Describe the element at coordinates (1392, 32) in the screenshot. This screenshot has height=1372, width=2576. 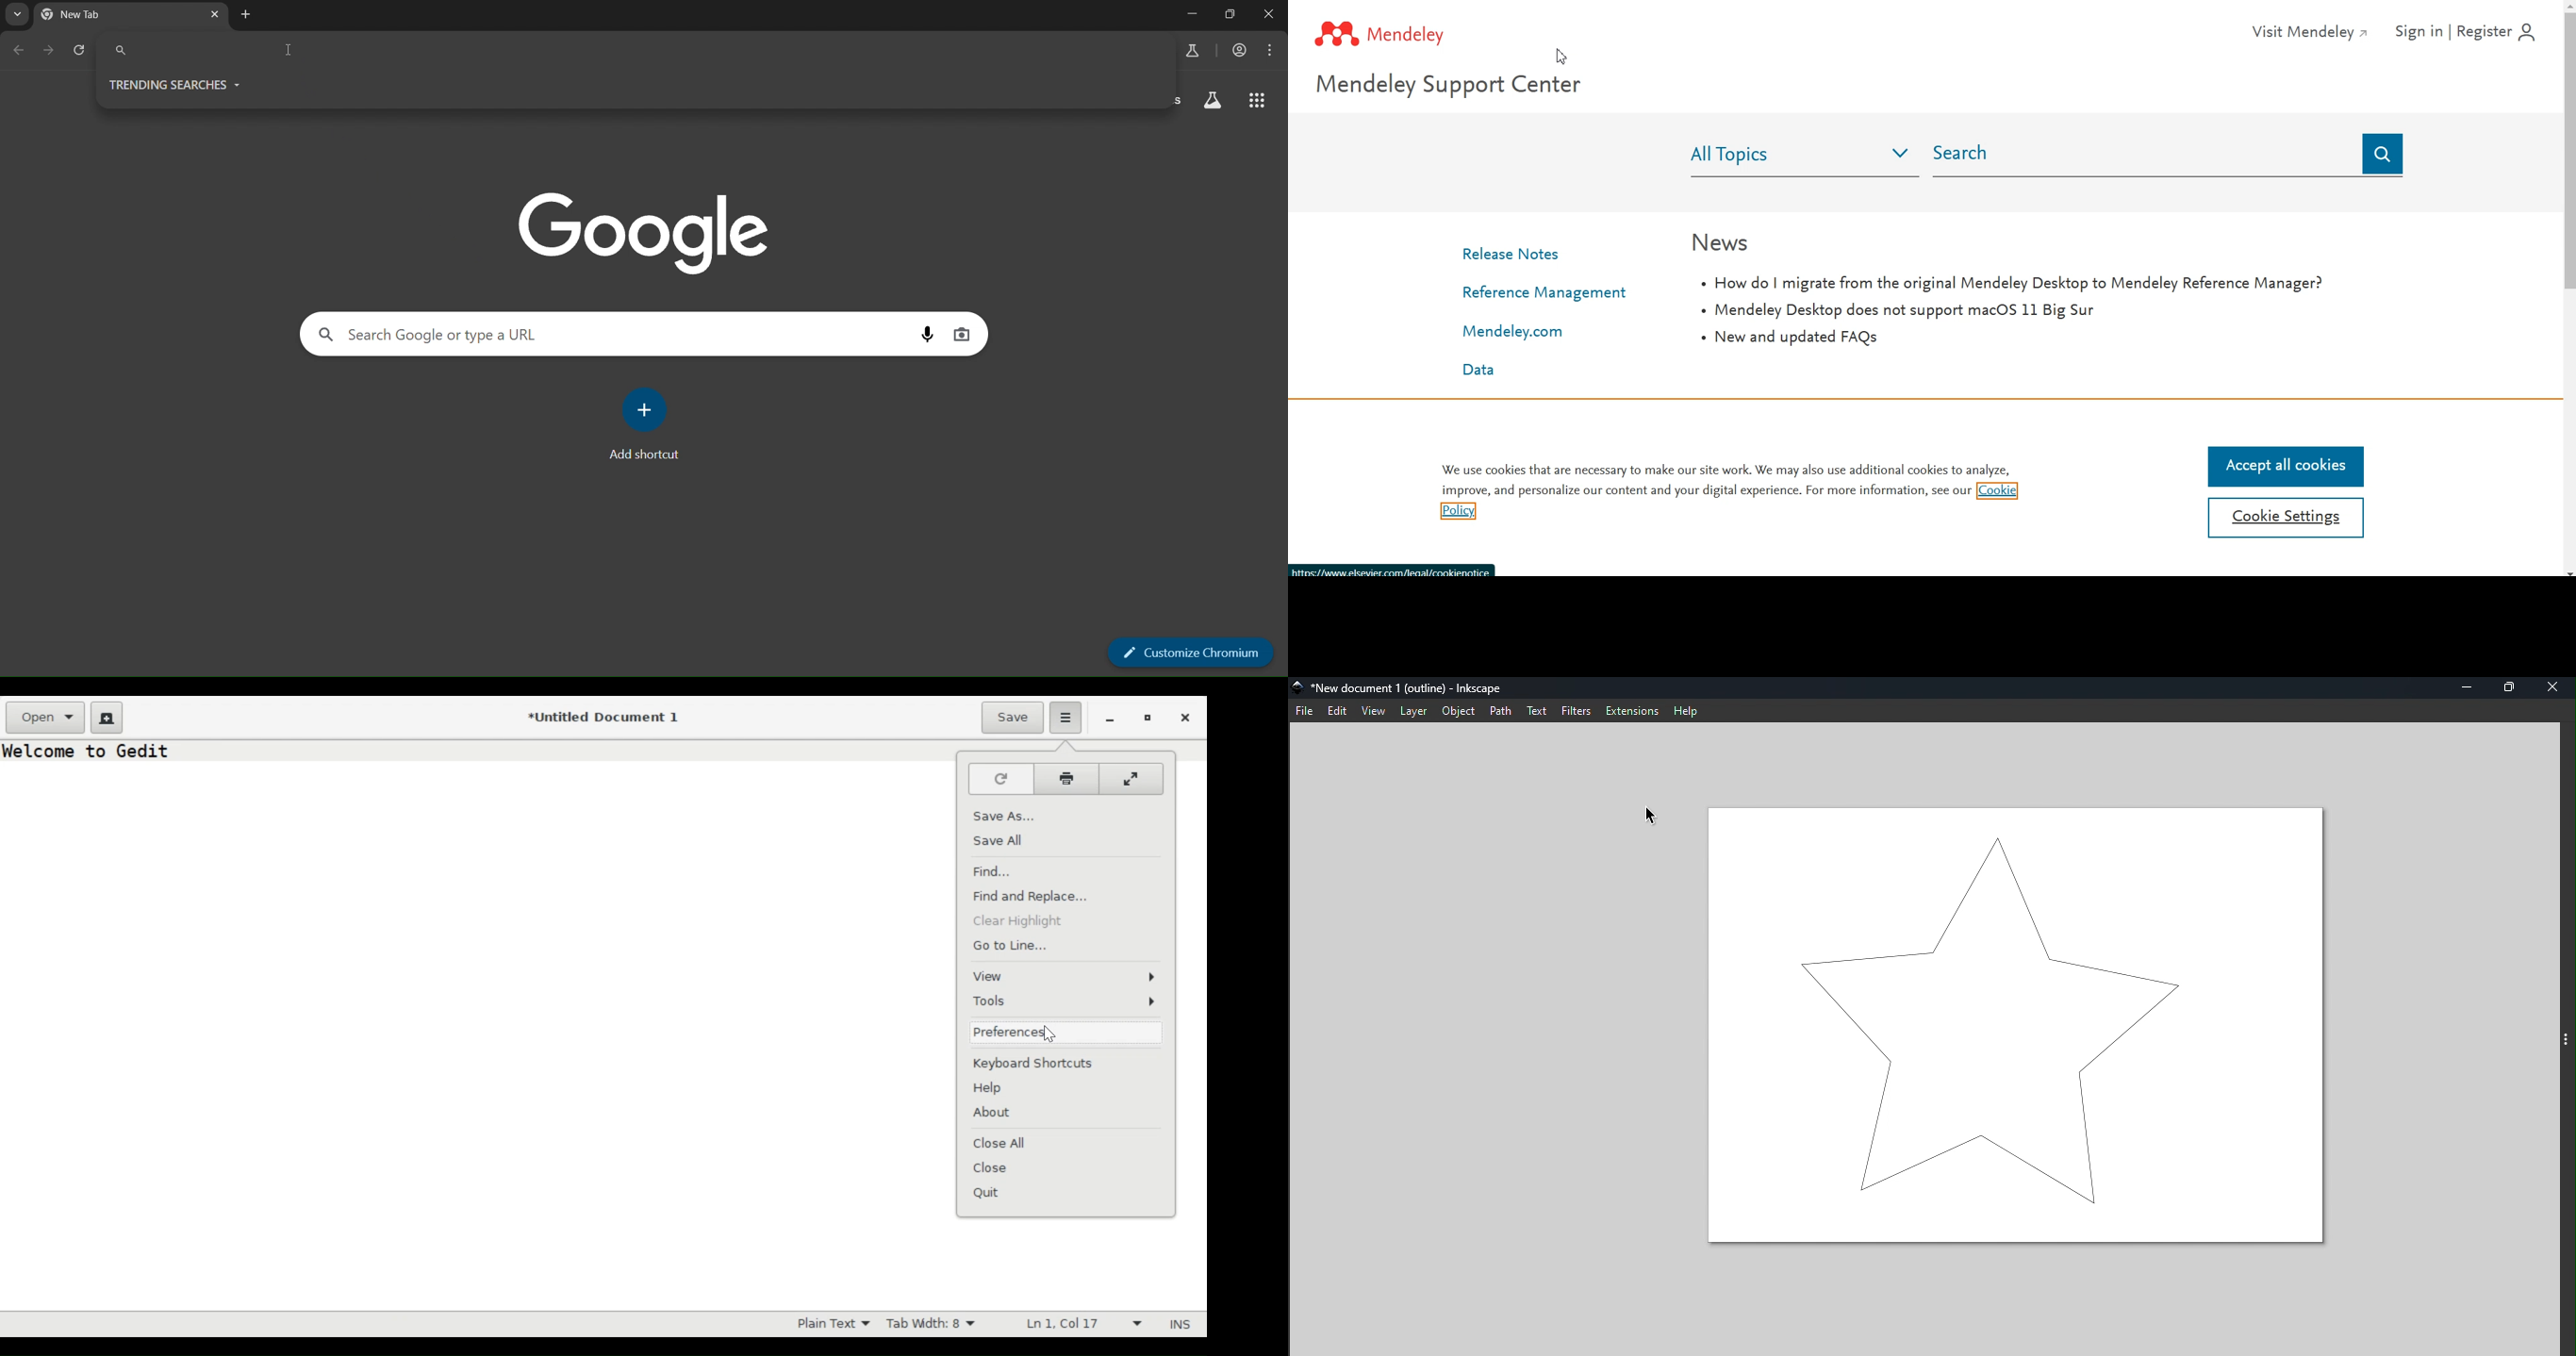
I see `Mendeley` at that location.